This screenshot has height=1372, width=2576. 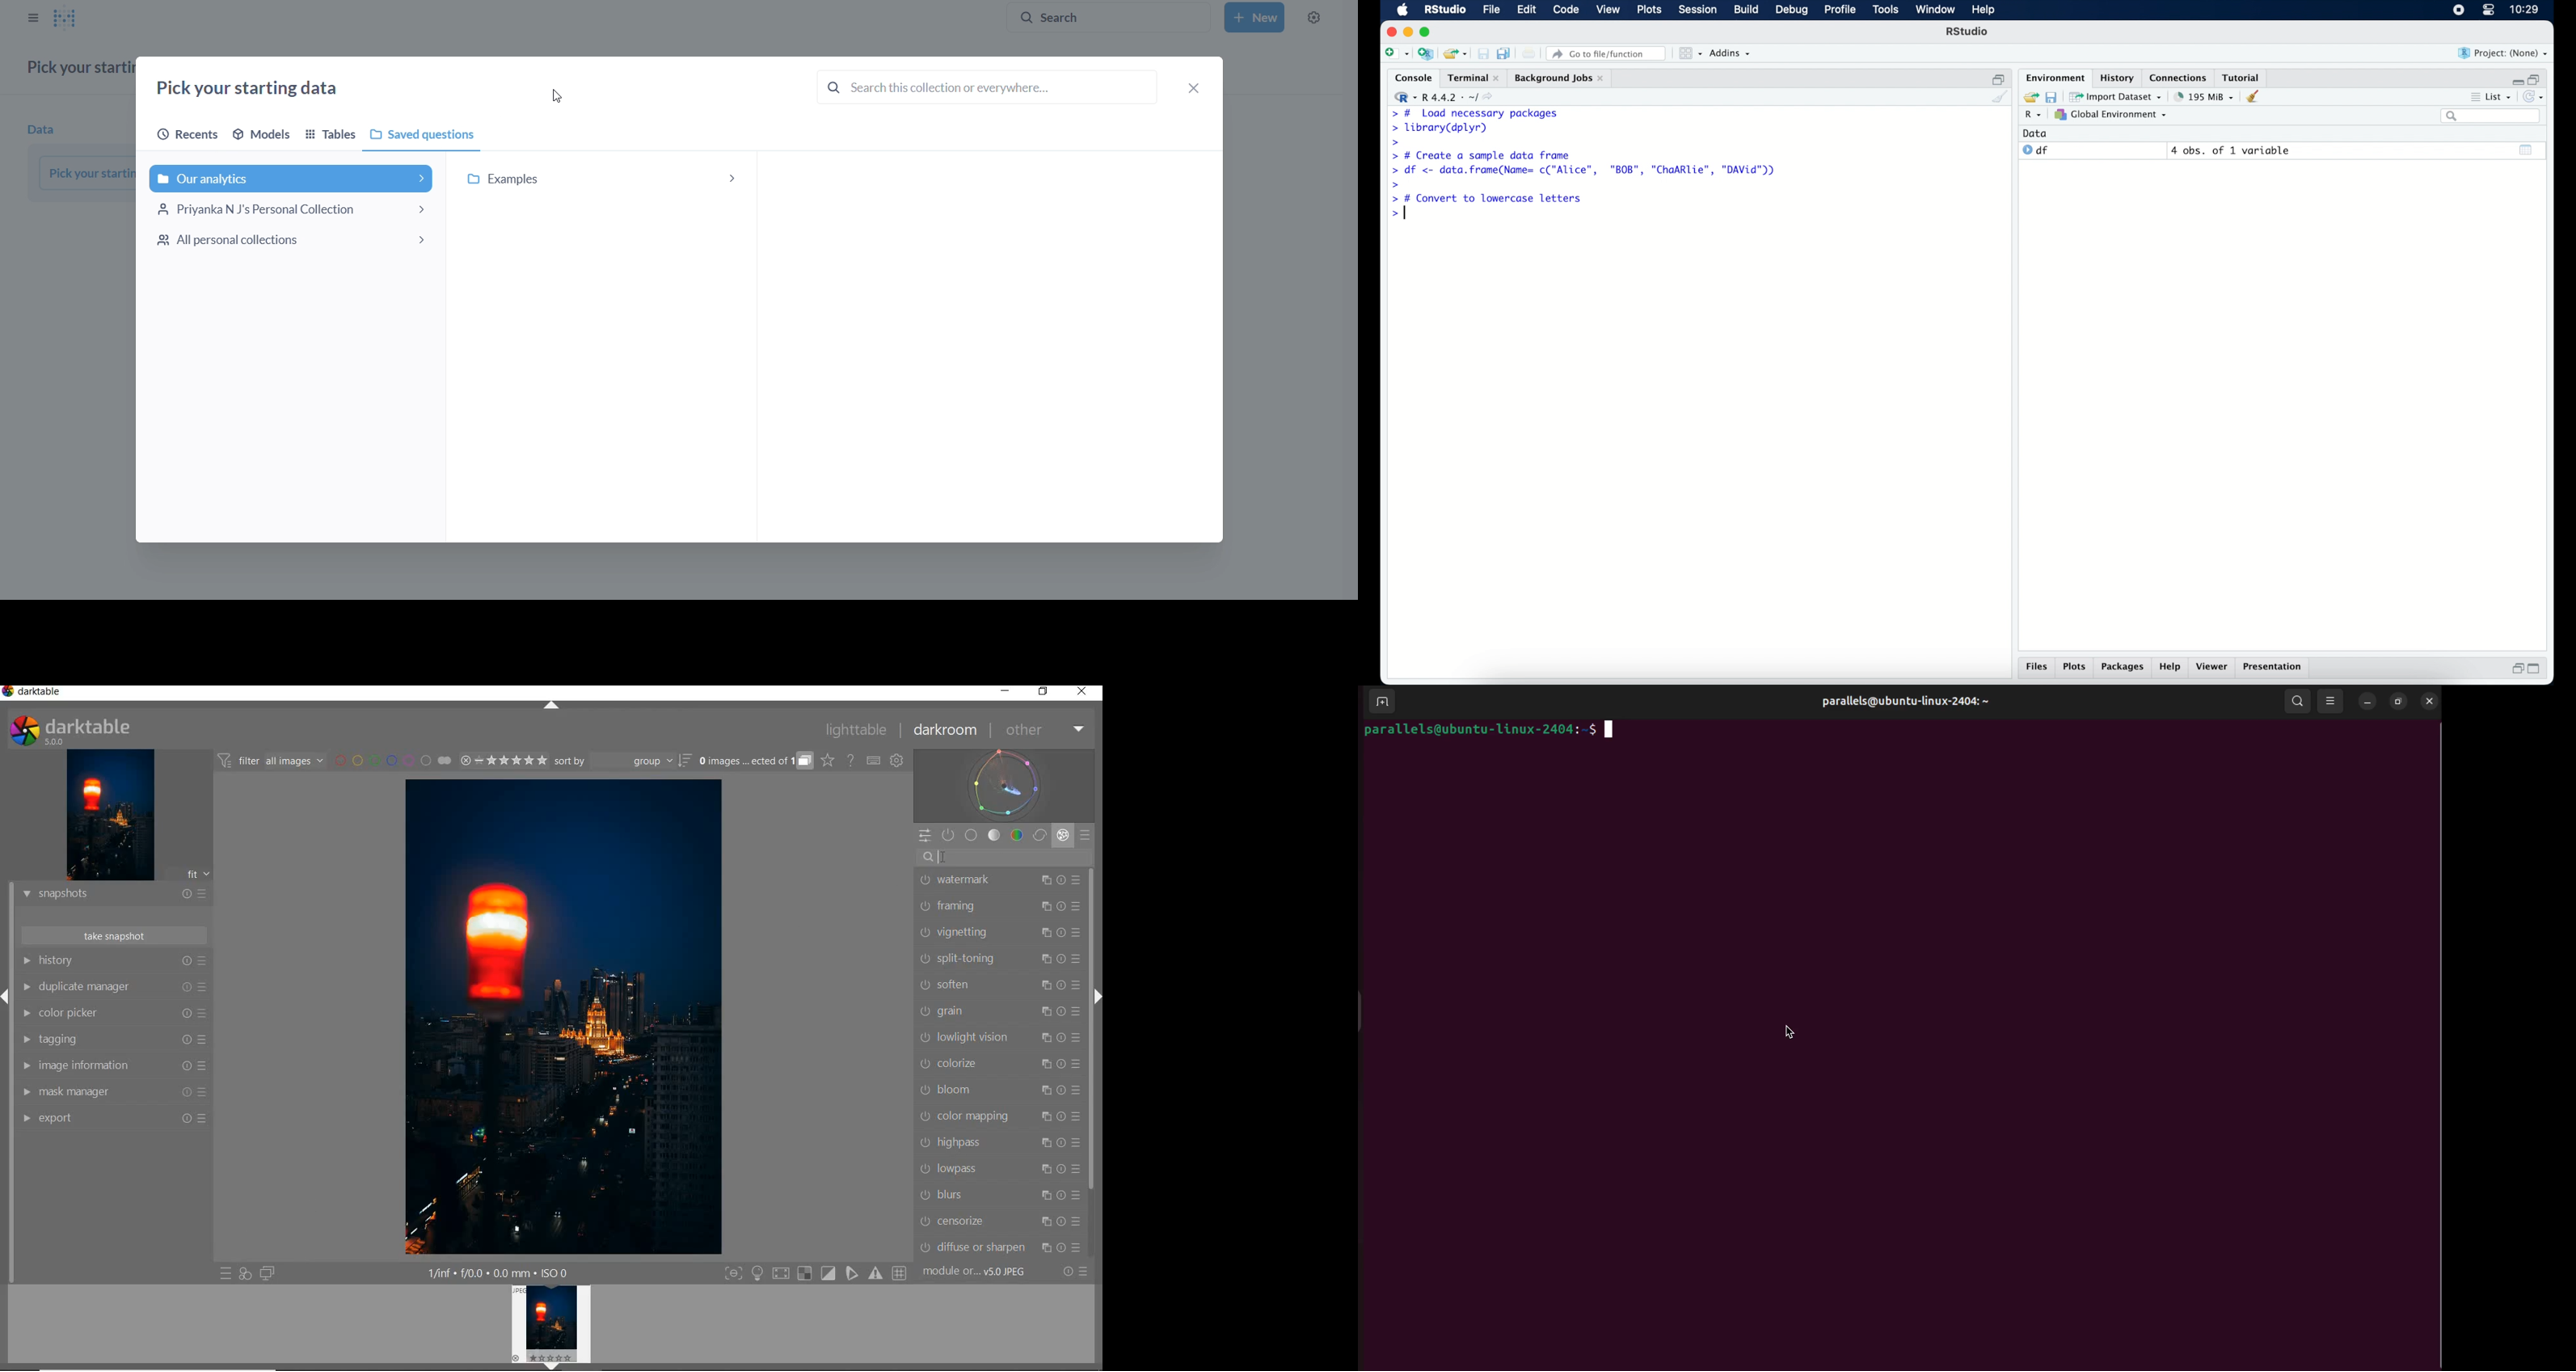 I want to click on Reset, so click(x=1062, y=1170).